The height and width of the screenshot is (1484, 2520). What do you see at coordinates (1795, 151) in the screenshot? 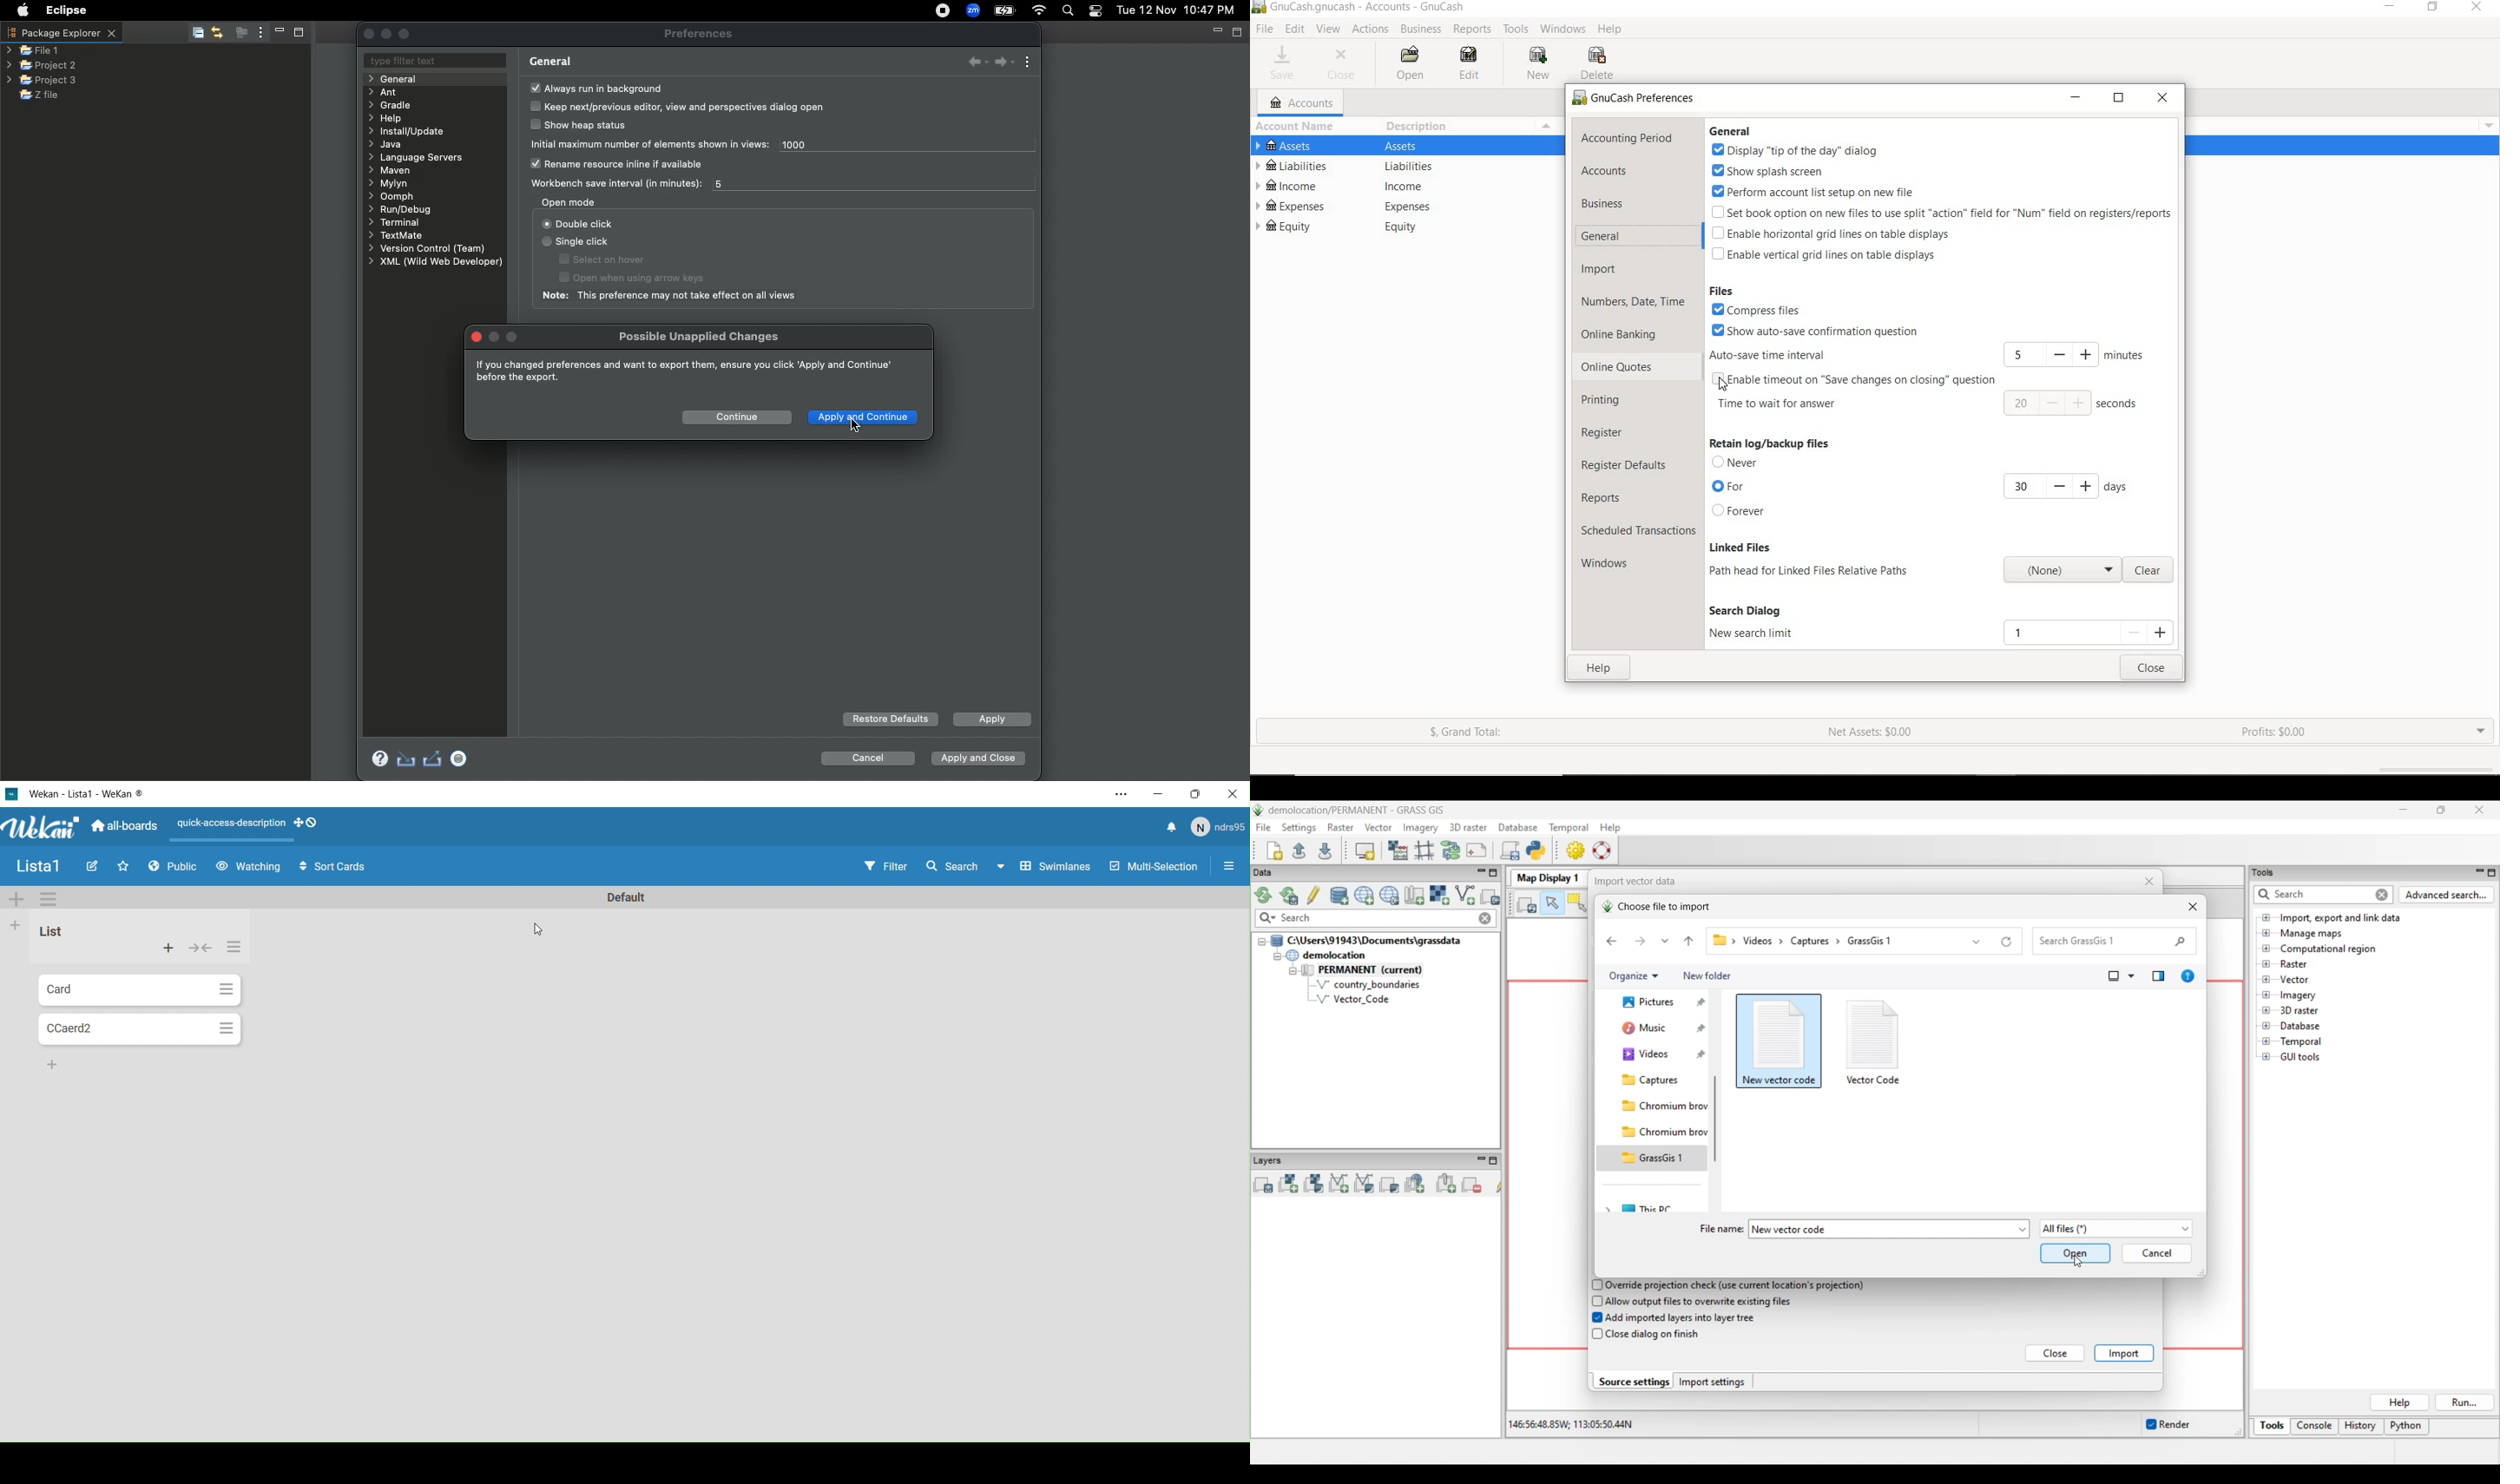
I see `display 'tip of the day' dialog` at bounding box center [1795, 151].